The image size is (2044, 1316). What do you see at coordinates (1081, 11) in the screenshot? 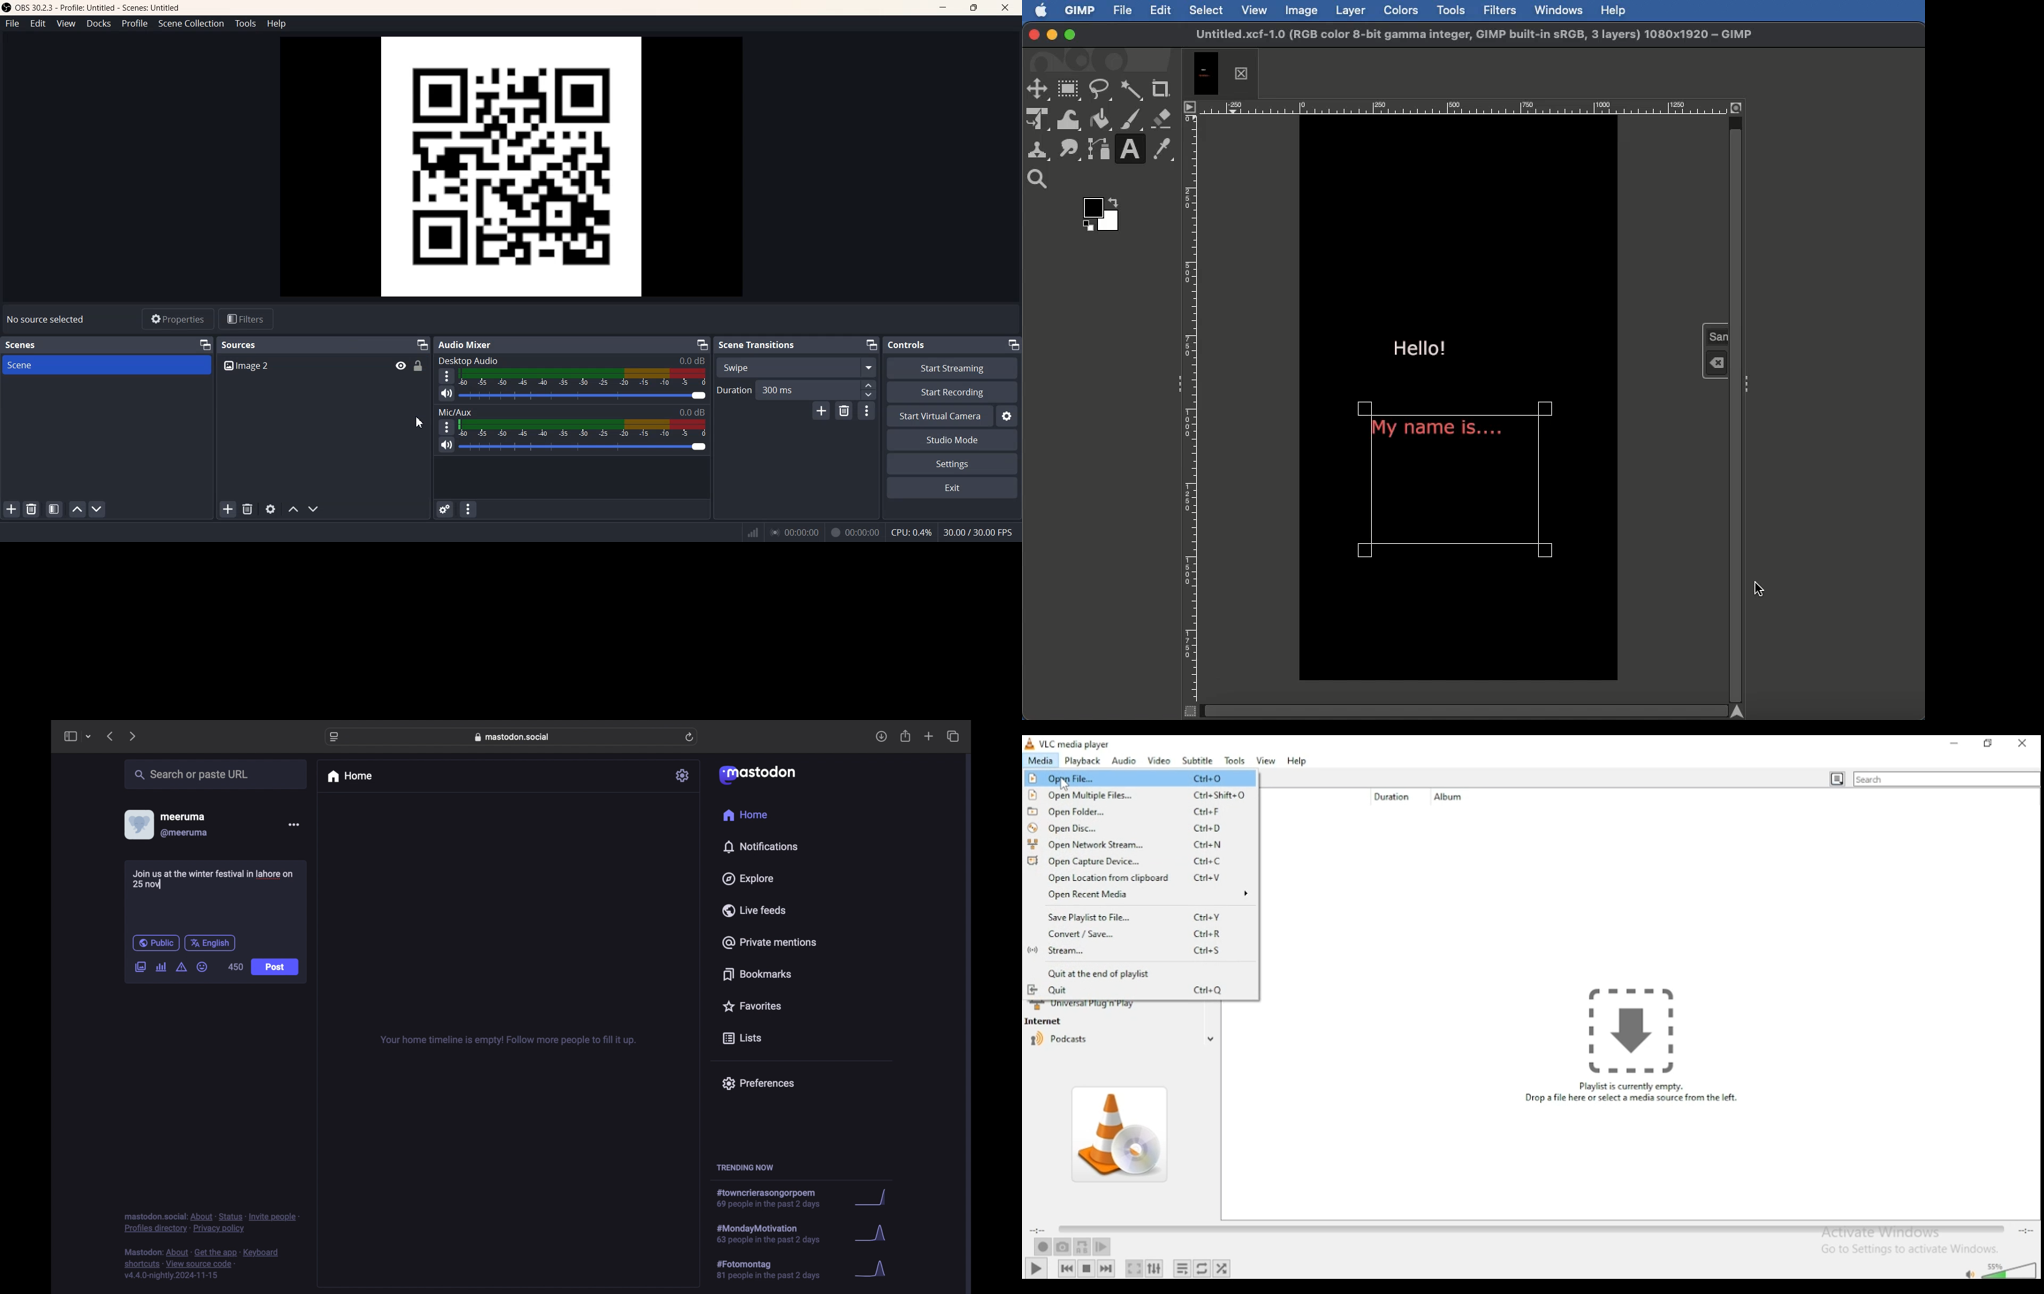
I see `GIMP` at bounding box center [1081, 11].